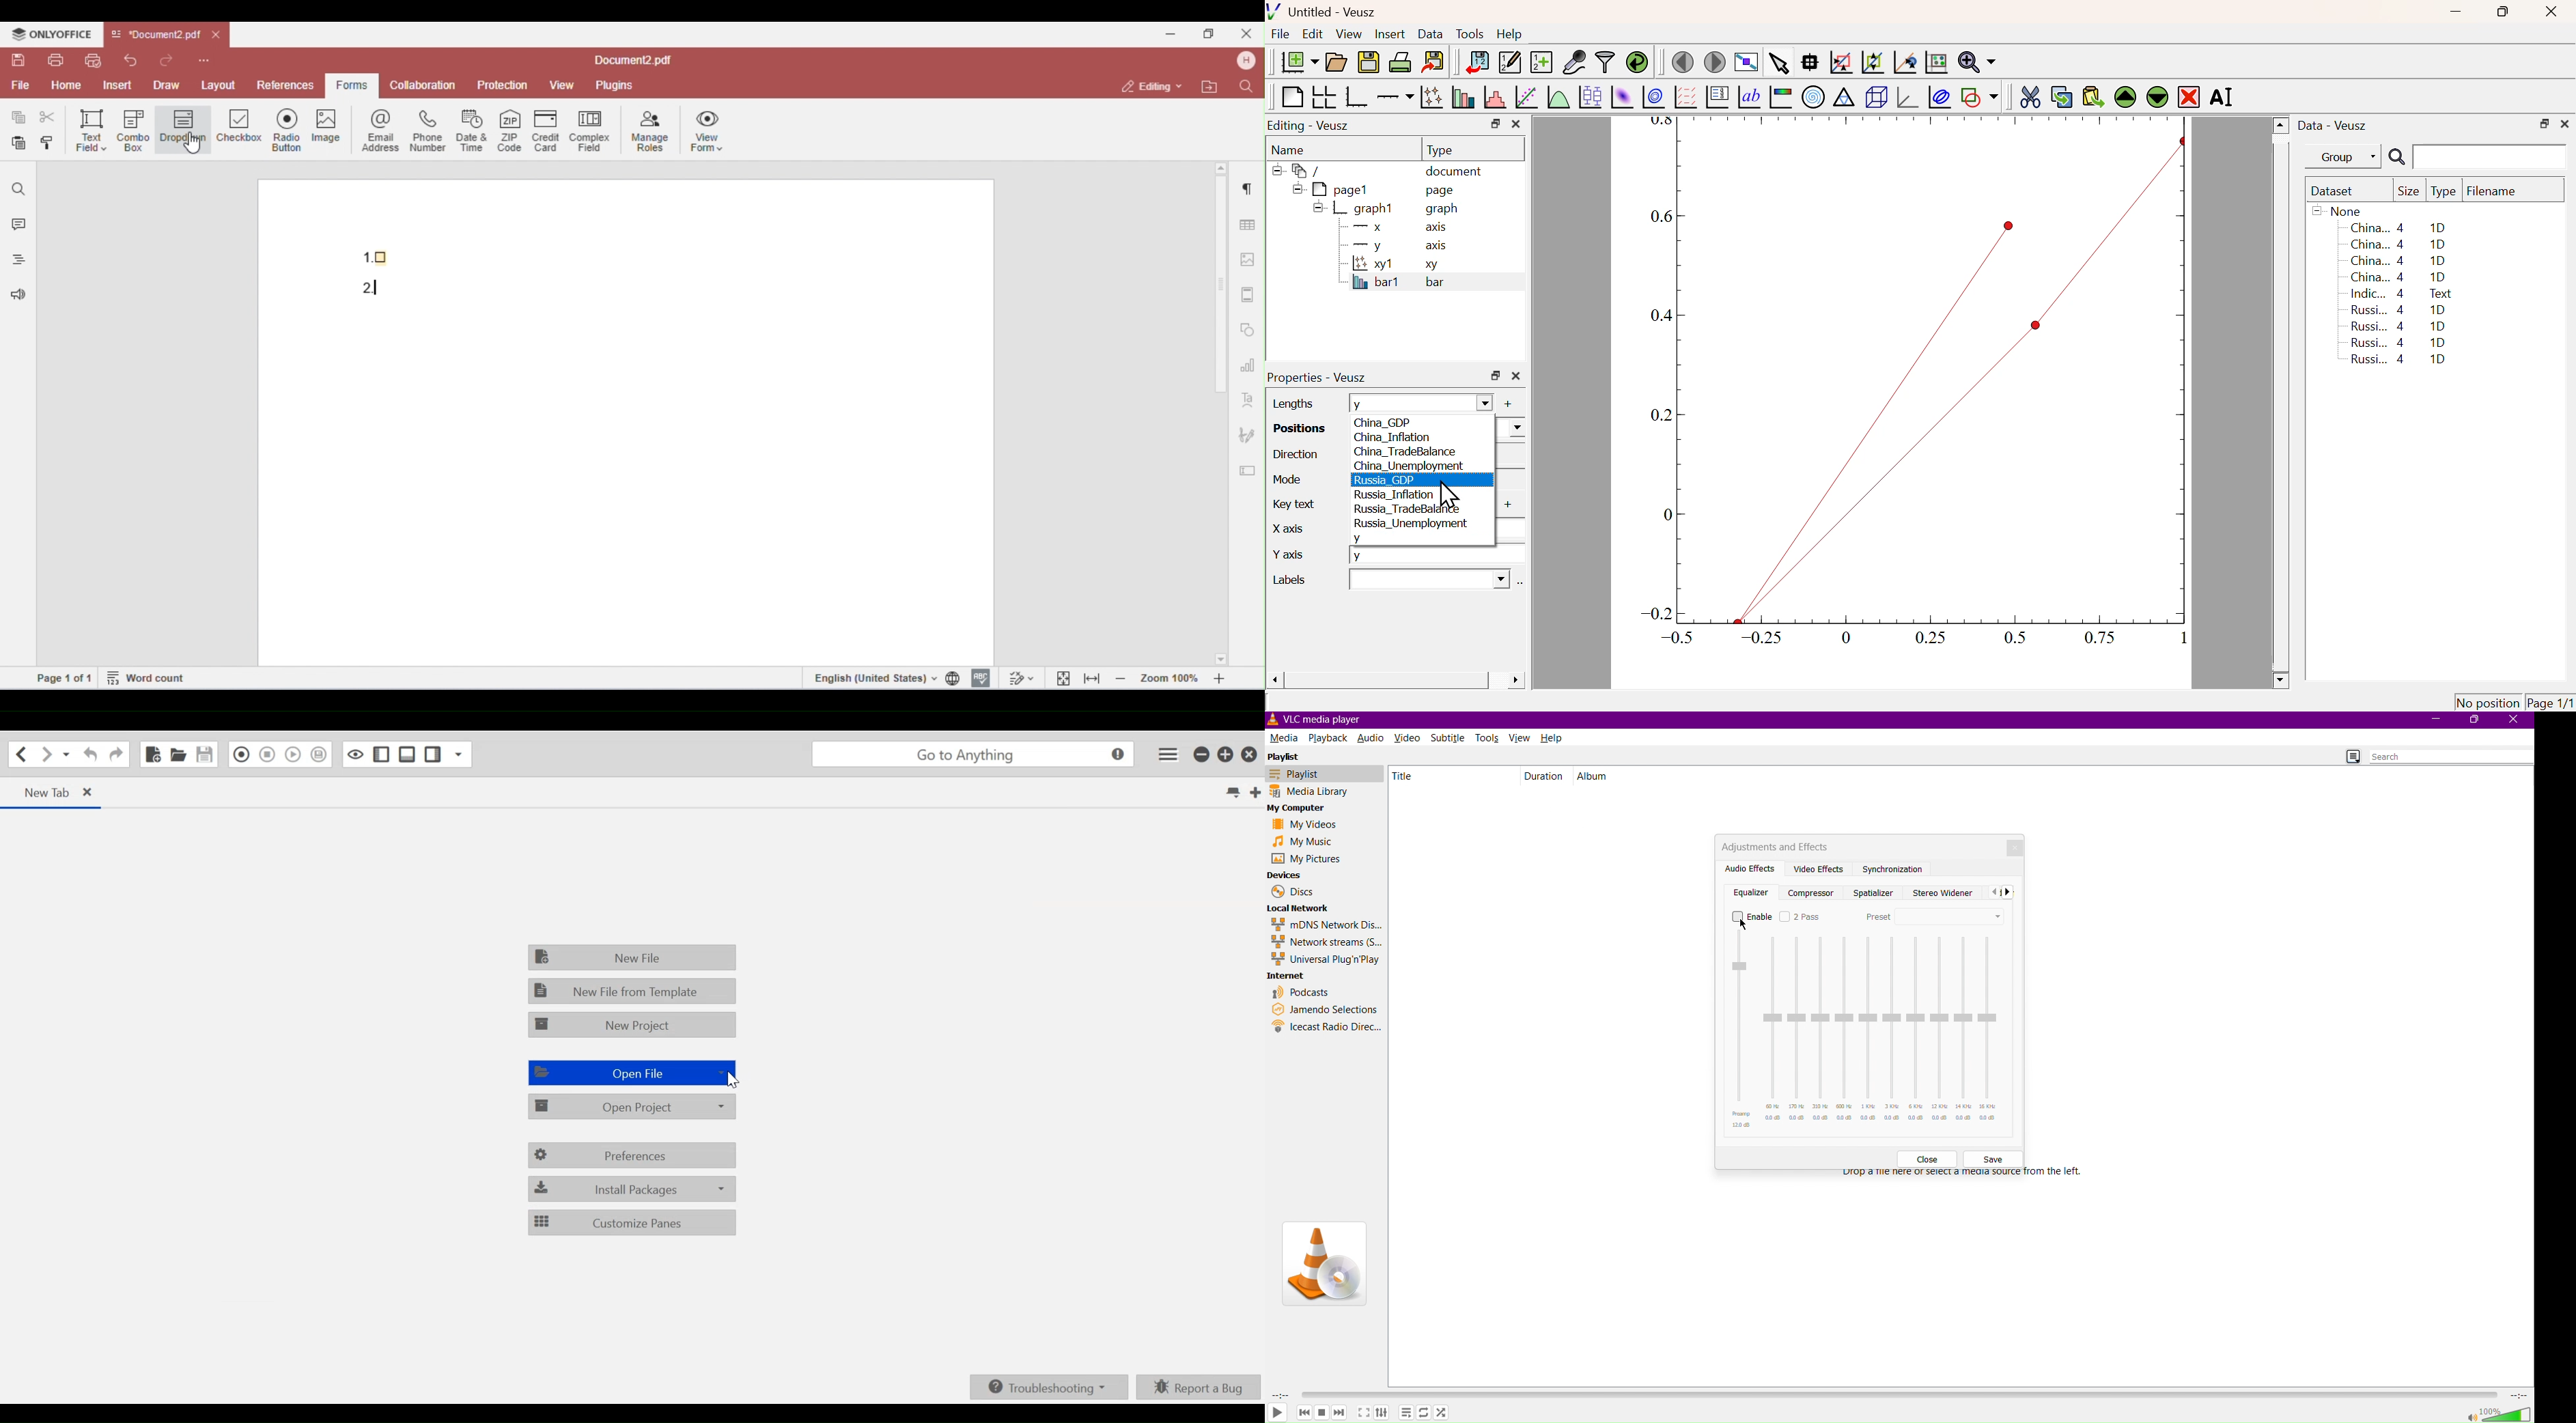  I want to click on Close, so click(1925, 1160).